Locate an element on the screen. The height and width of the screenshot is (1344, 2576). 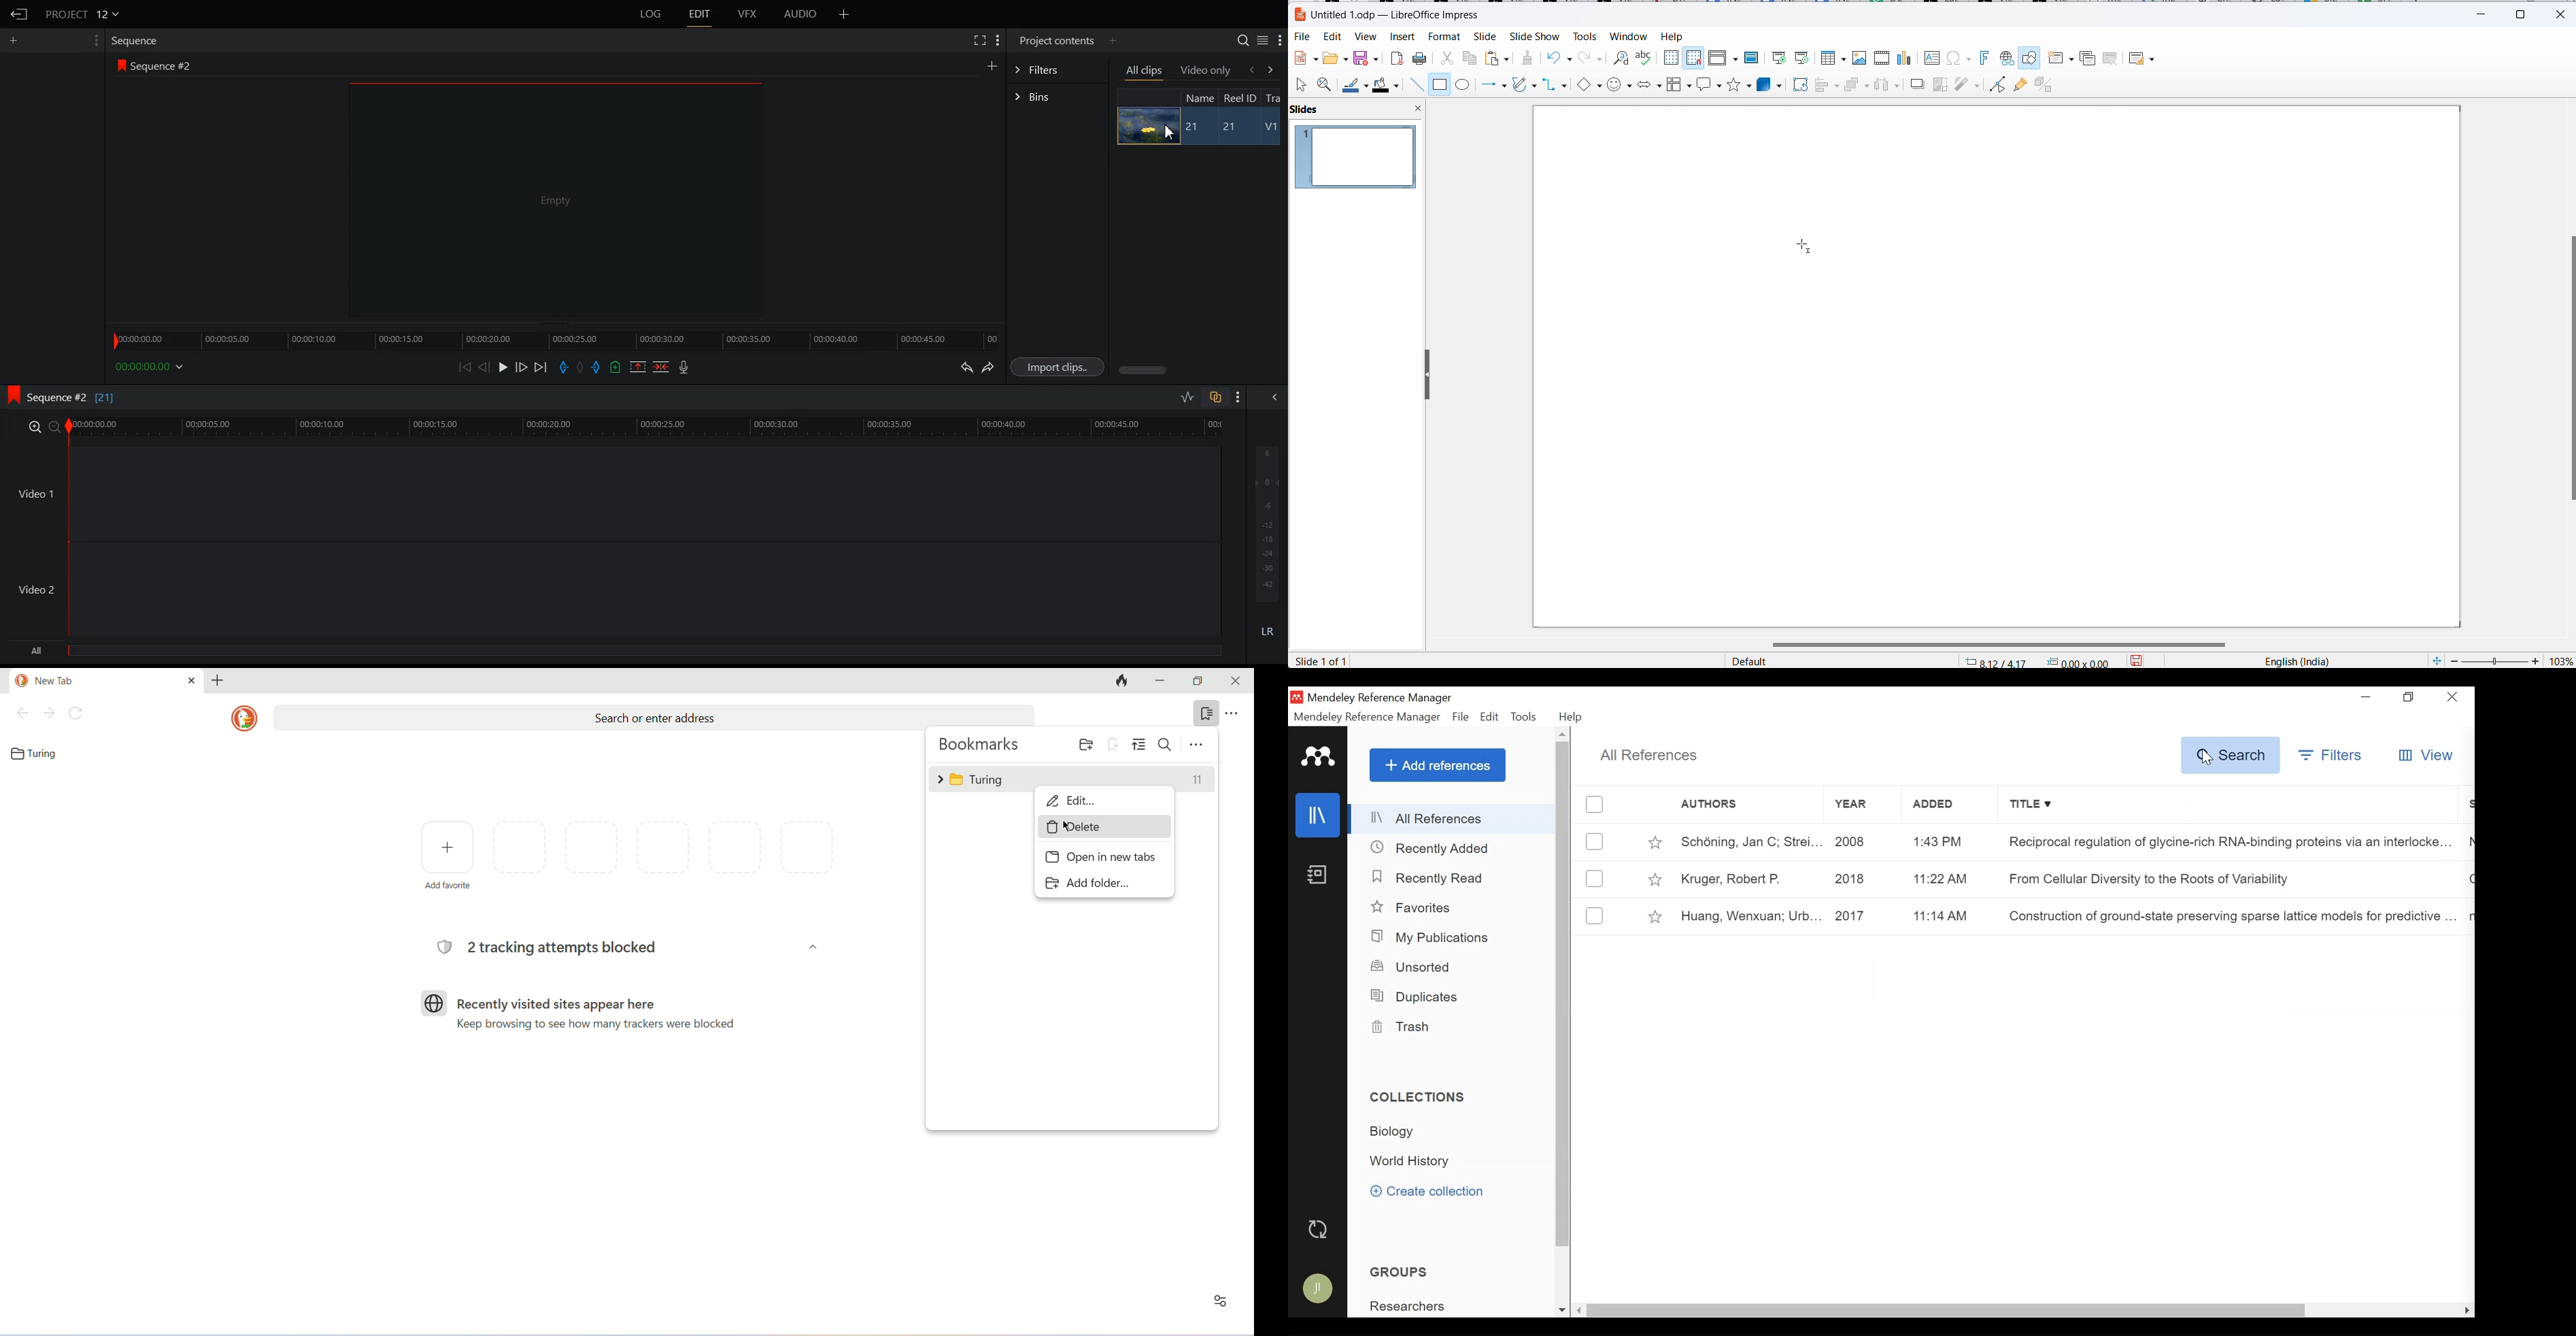
2018 is located at coordinates (1864, 879).